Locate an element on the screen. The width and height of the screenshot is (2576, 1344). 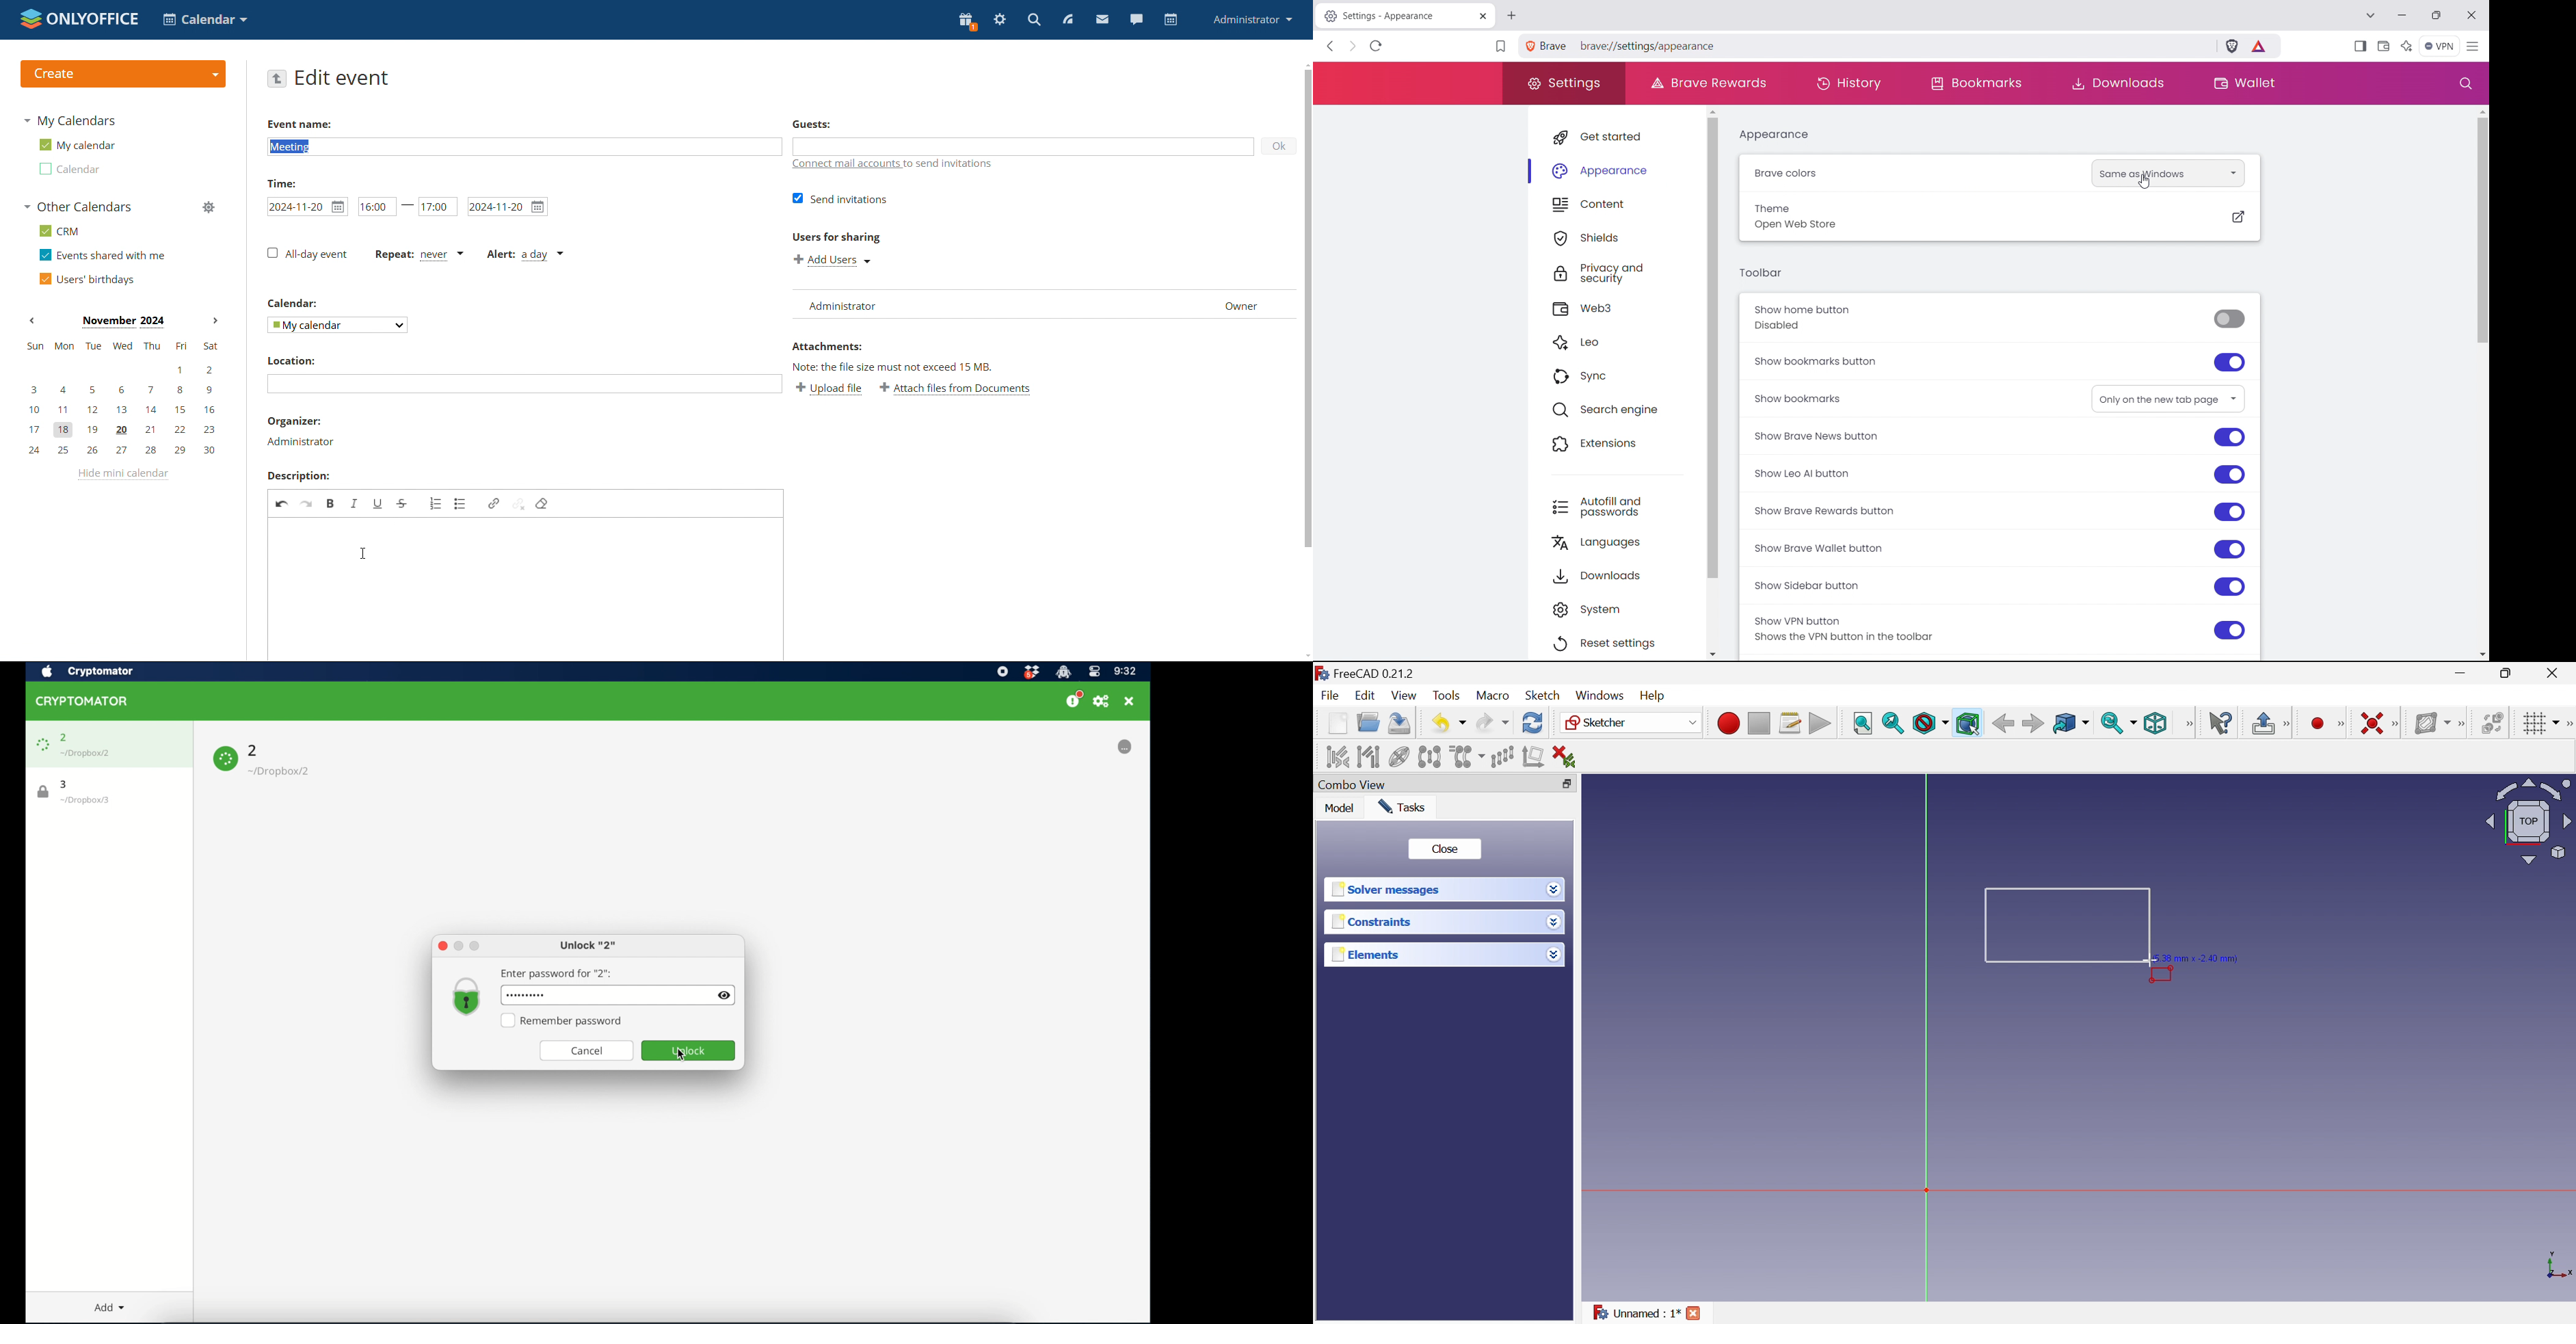
scroll down is located at coordinates (1720, 651).